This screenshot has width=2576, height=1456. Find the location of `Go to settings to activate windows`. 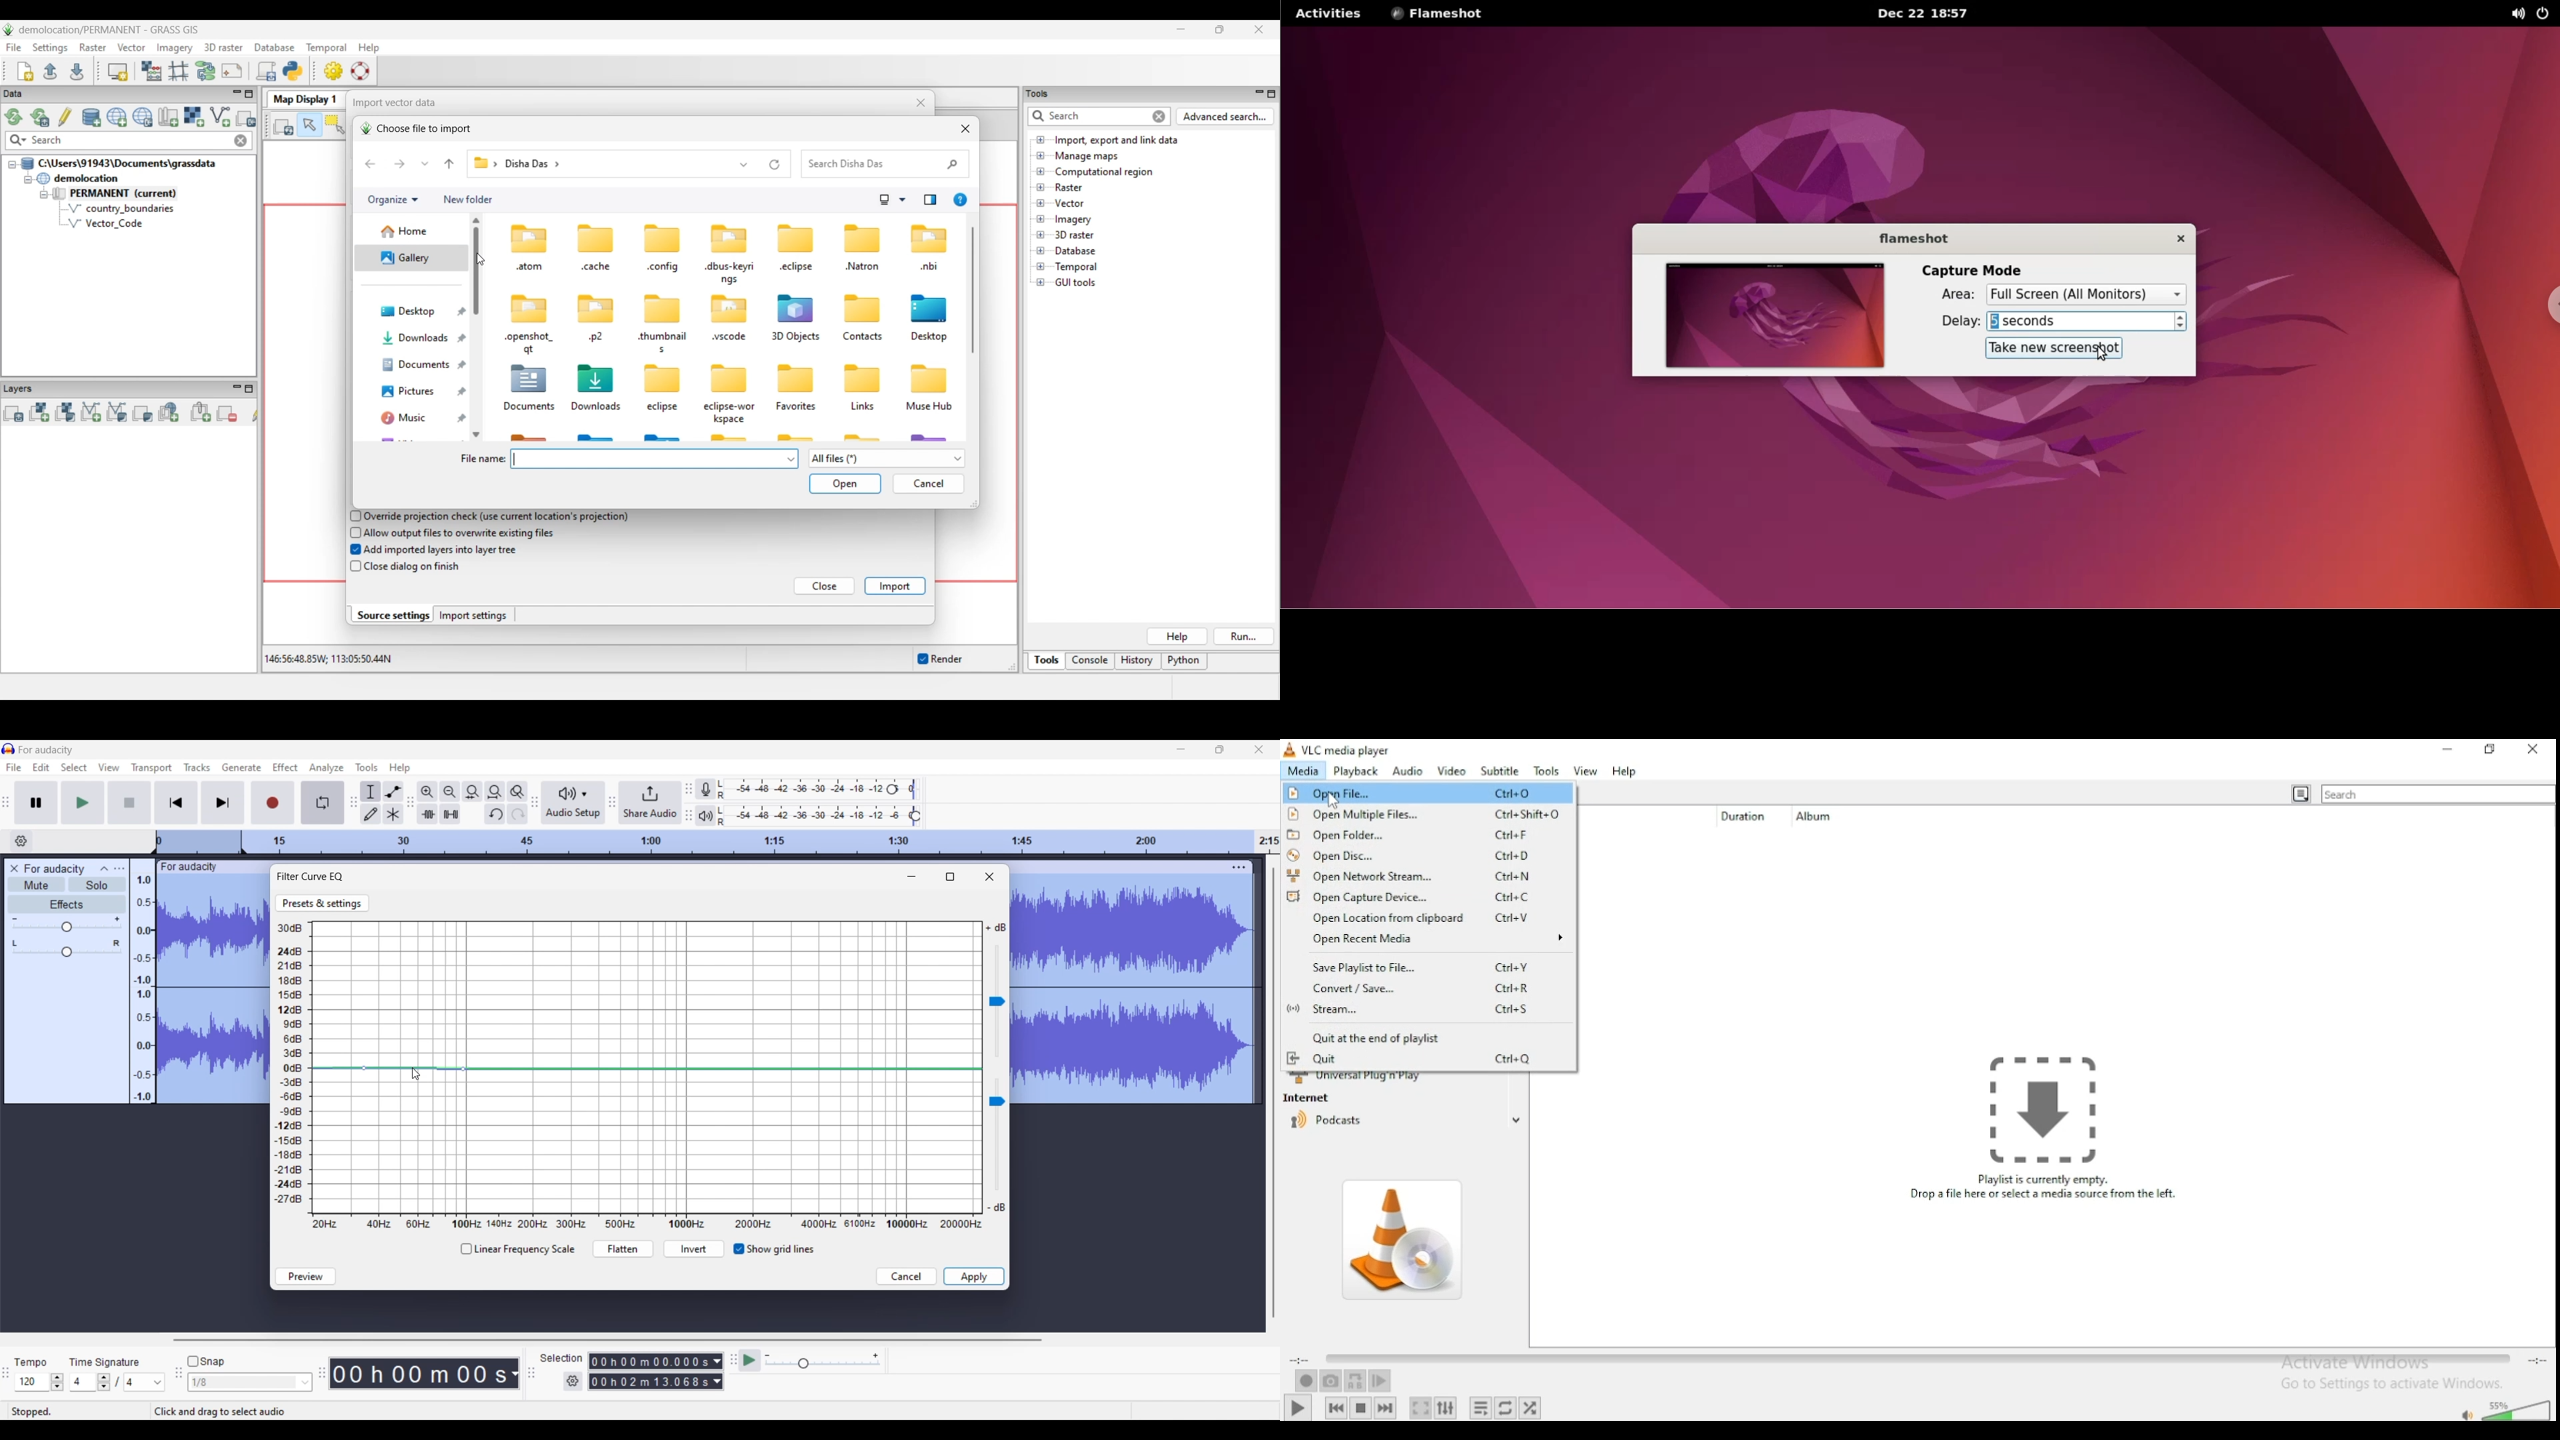

Go to settings to activate windows is located at coordinates (2392, 1383).